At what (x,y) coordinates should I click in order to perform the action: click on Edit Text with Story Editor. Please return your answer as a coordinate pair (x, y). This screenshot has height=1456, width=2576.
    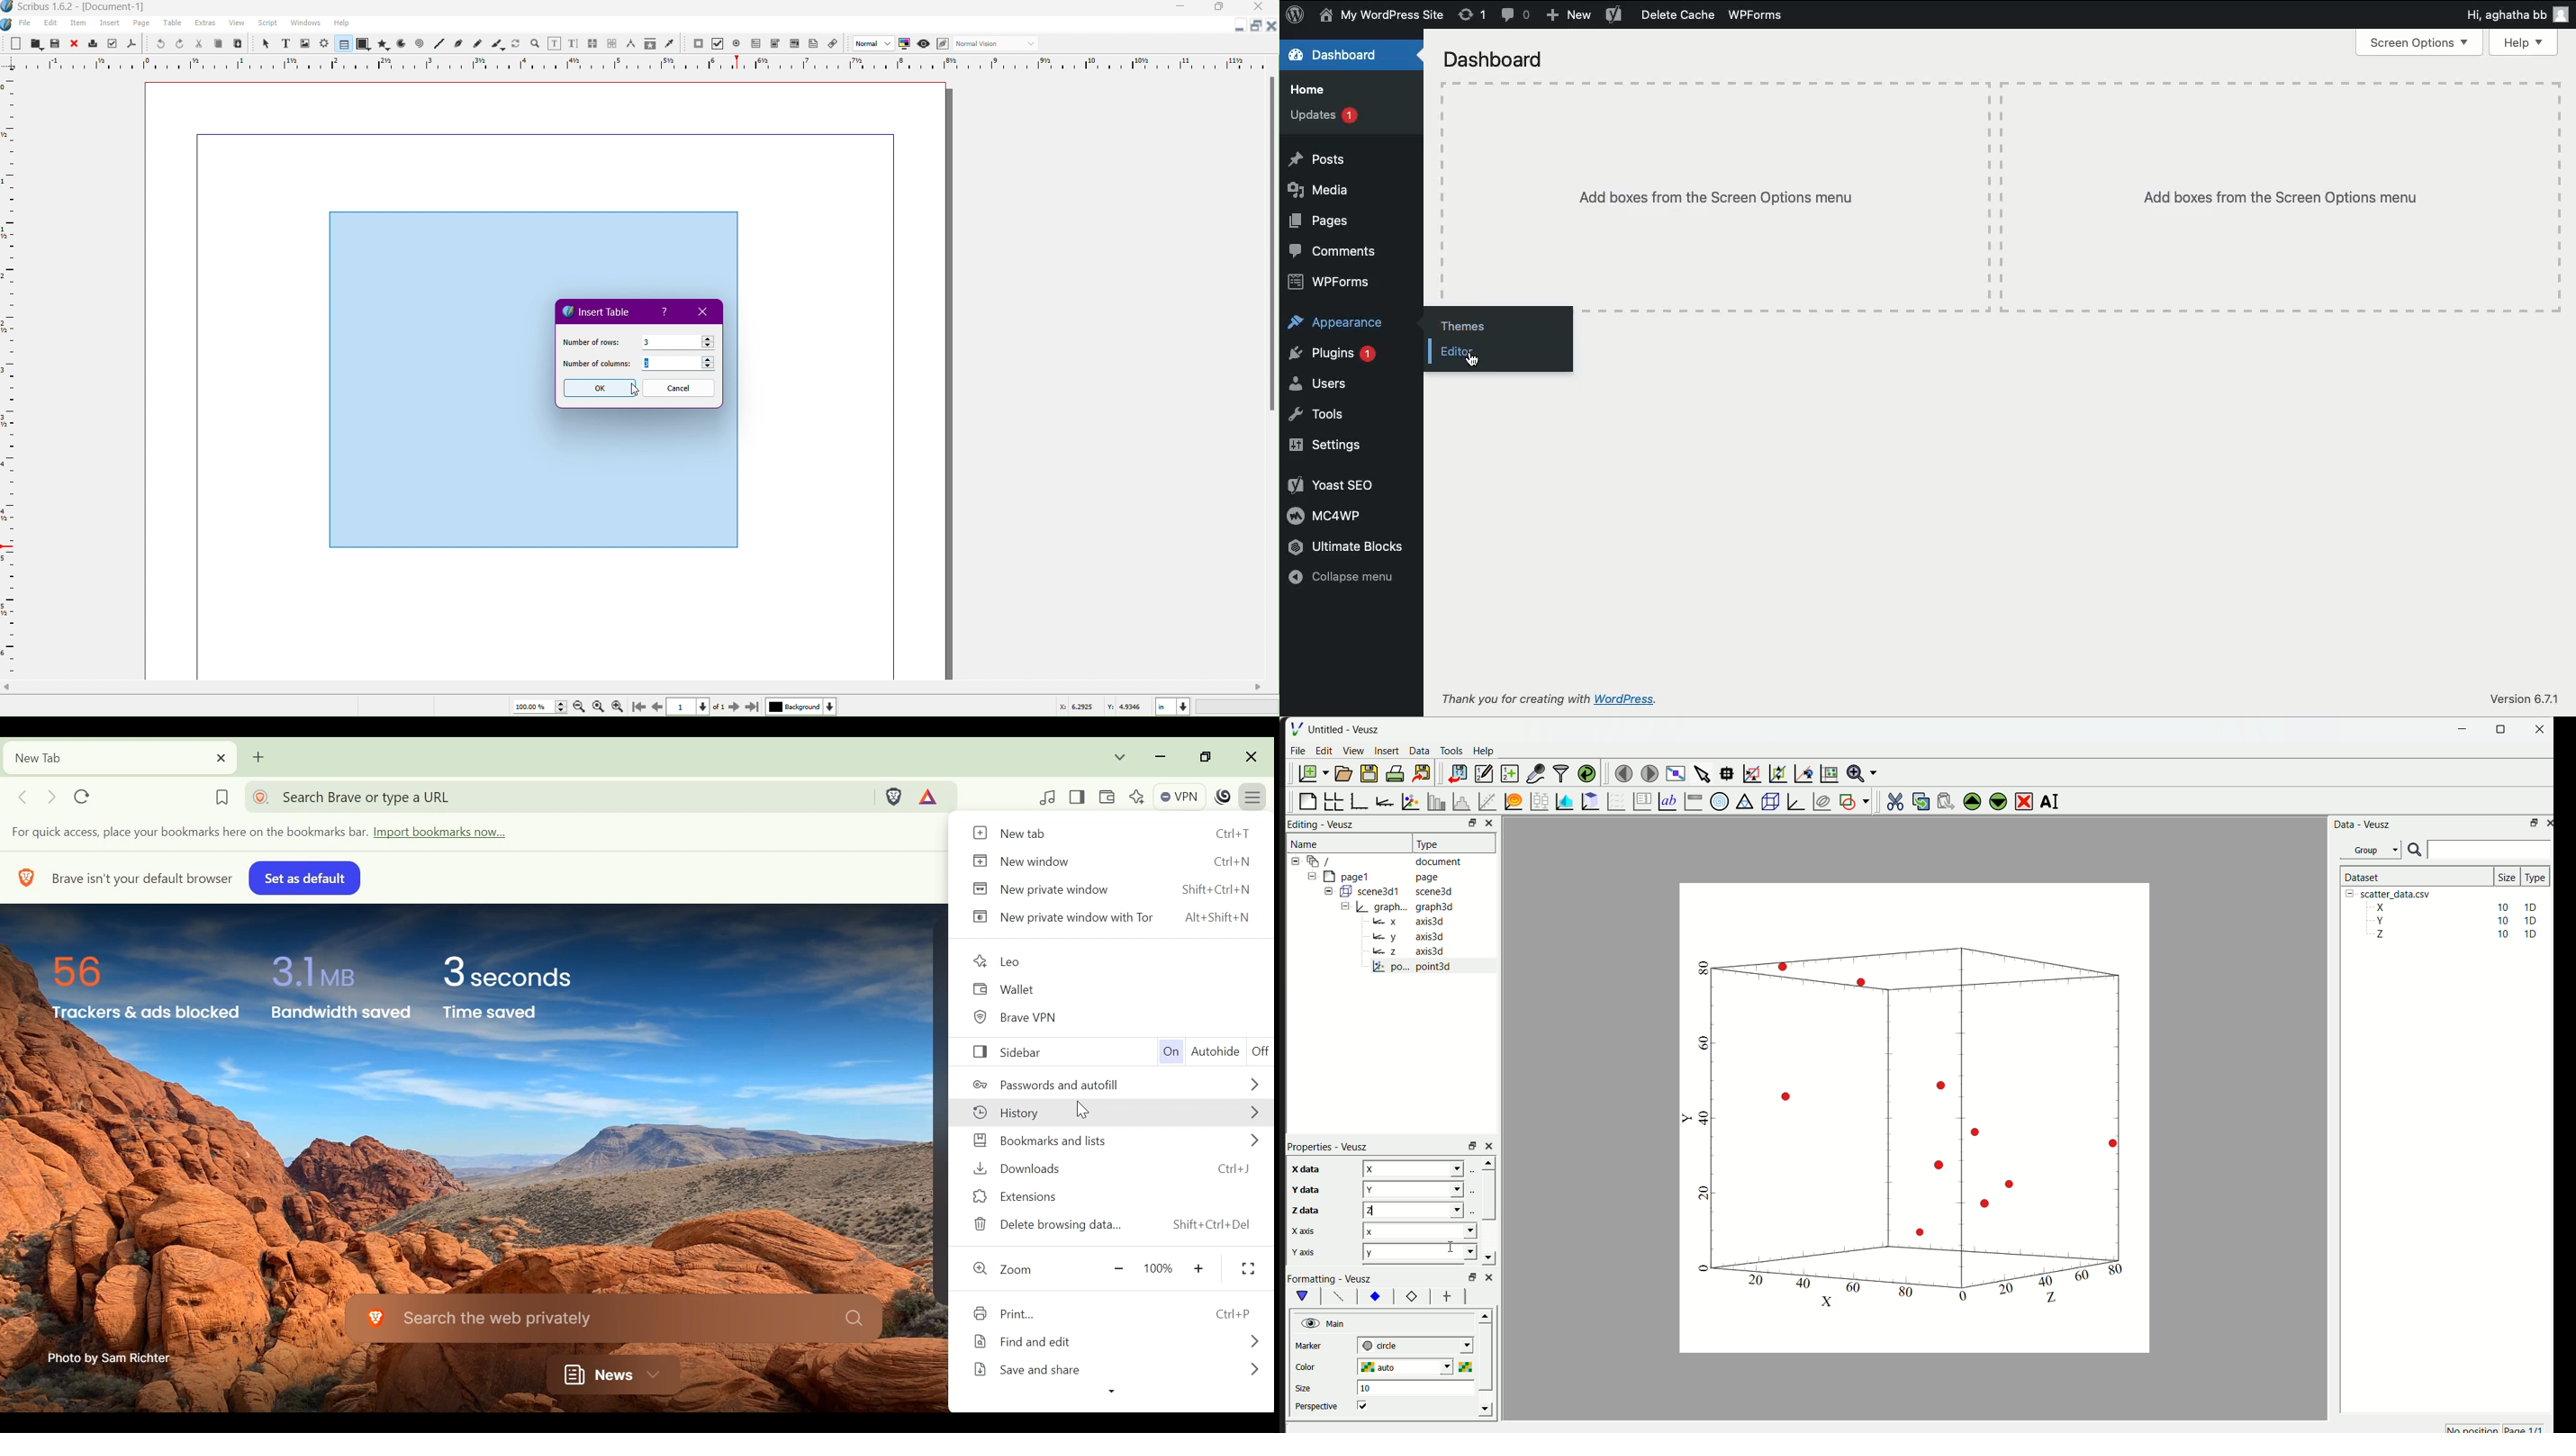
    Looking at the image, I should click on (574, 43).